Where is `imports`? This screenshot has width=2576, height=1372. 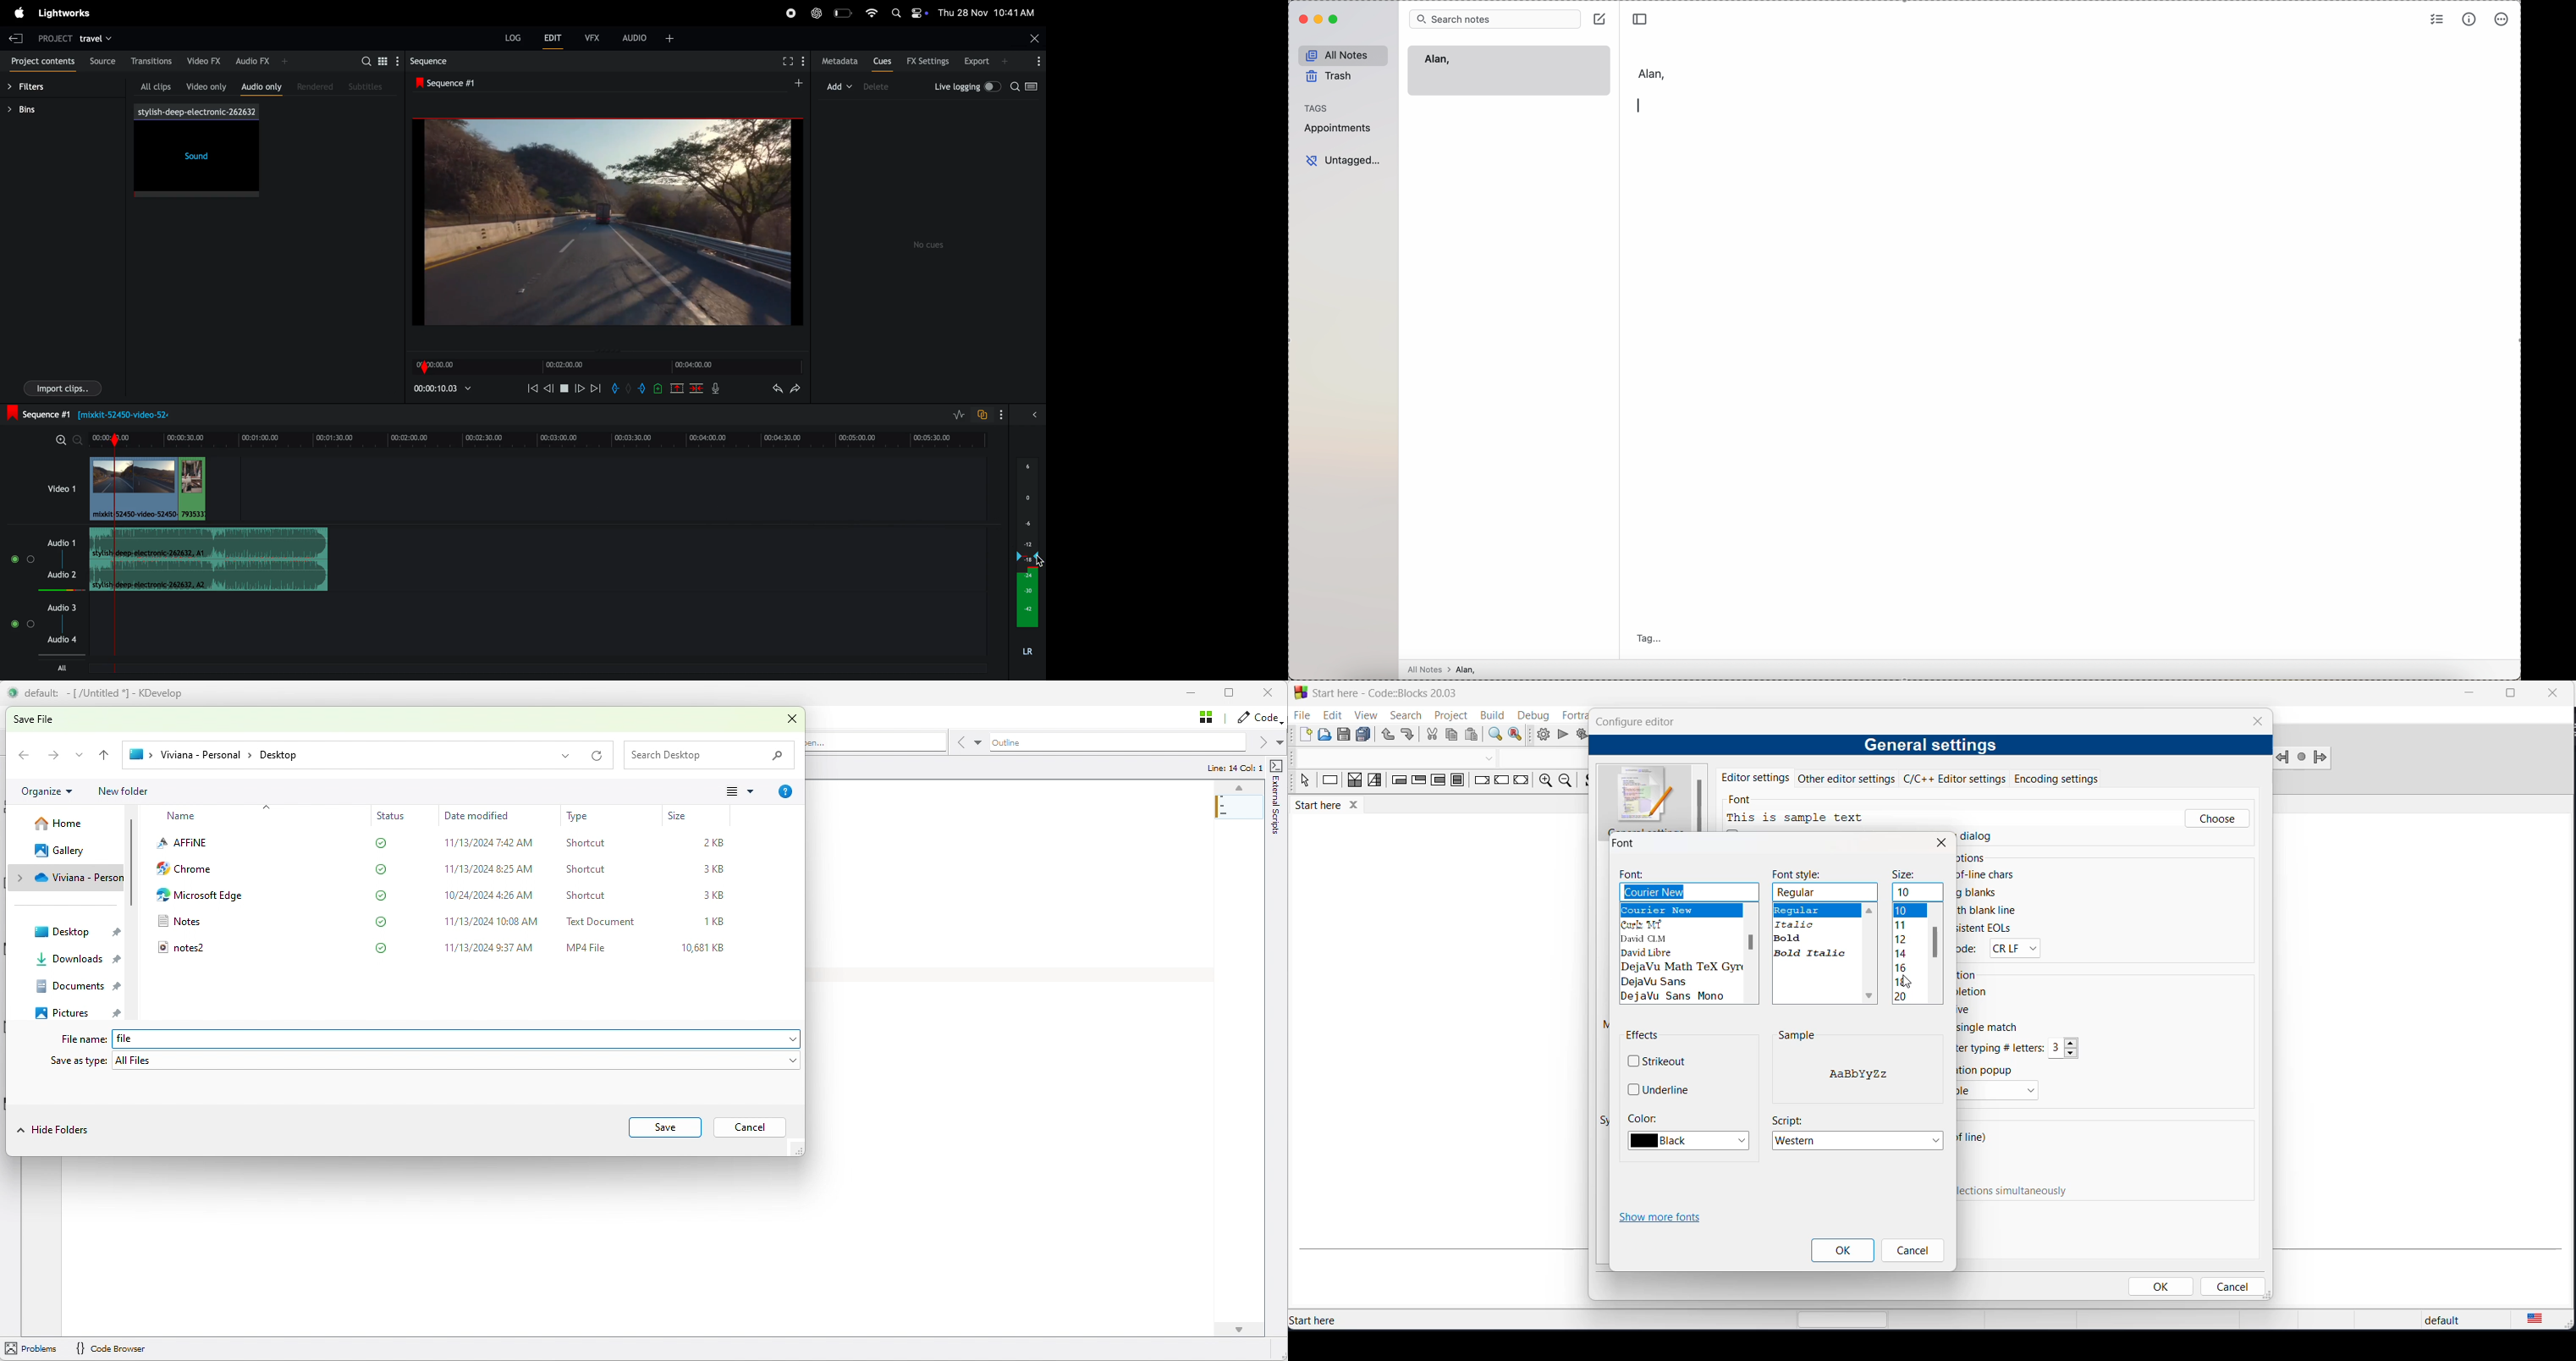 imports is located at coordinates (62, 388).